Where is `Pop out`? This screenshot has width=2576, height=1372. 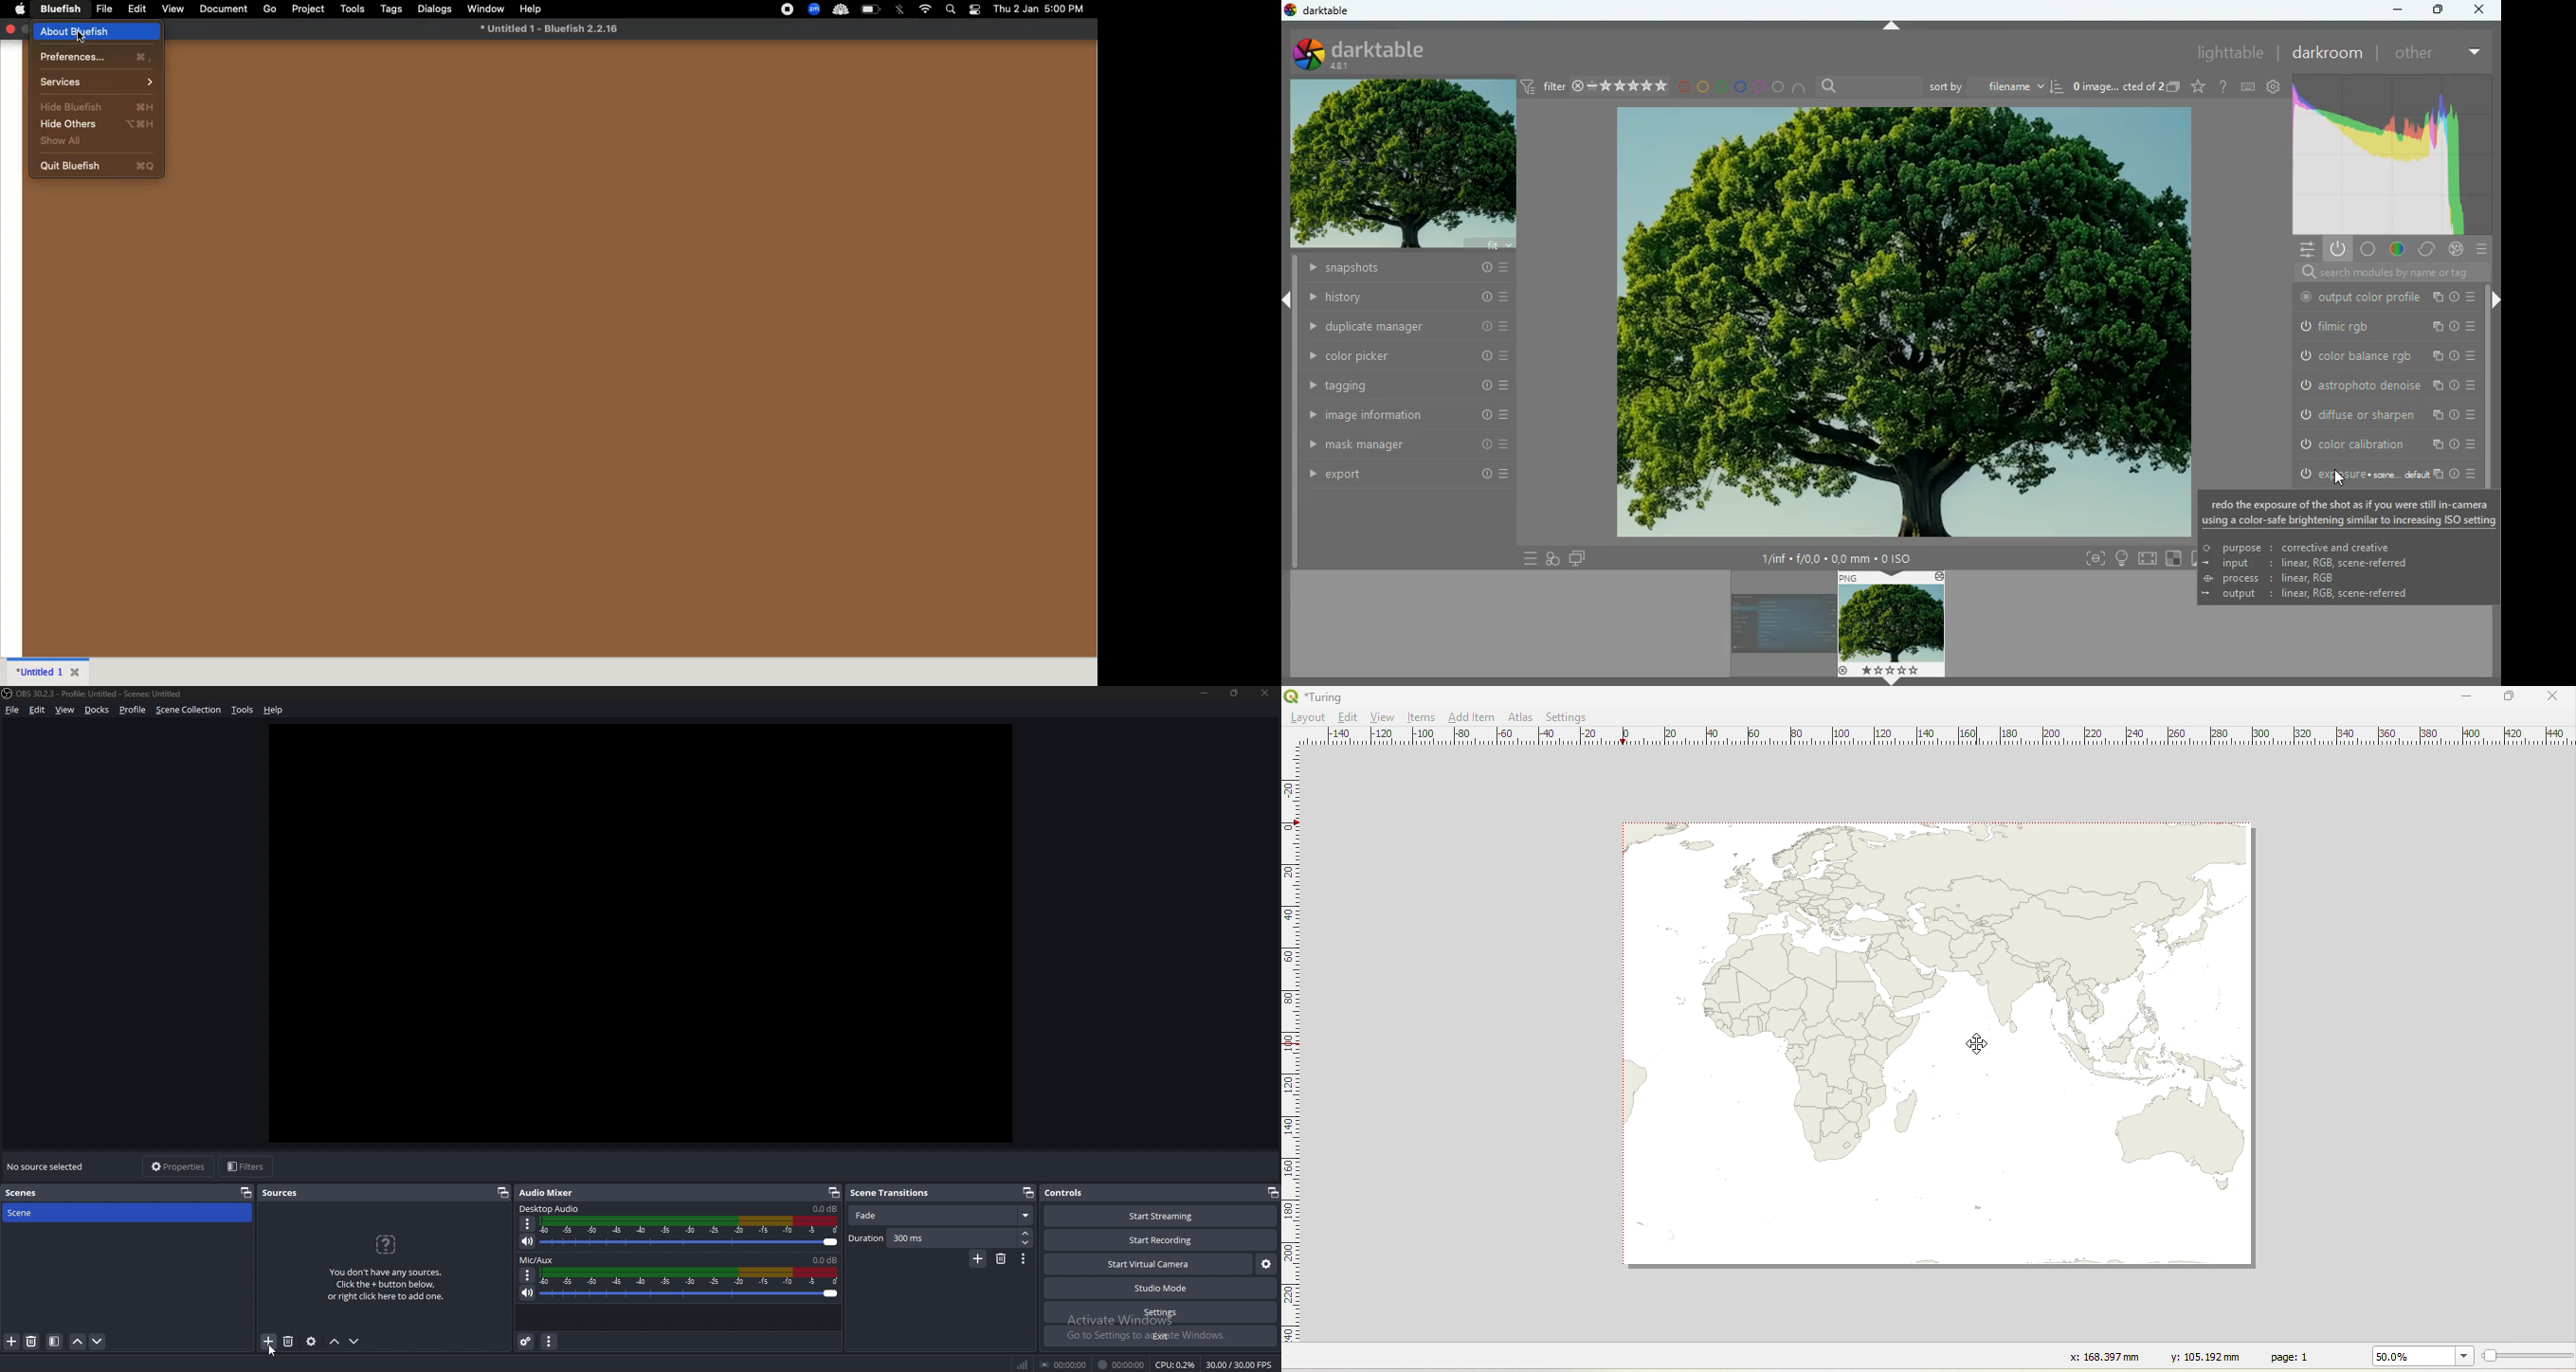 Pop out is located at coordinates (1029, 1193).